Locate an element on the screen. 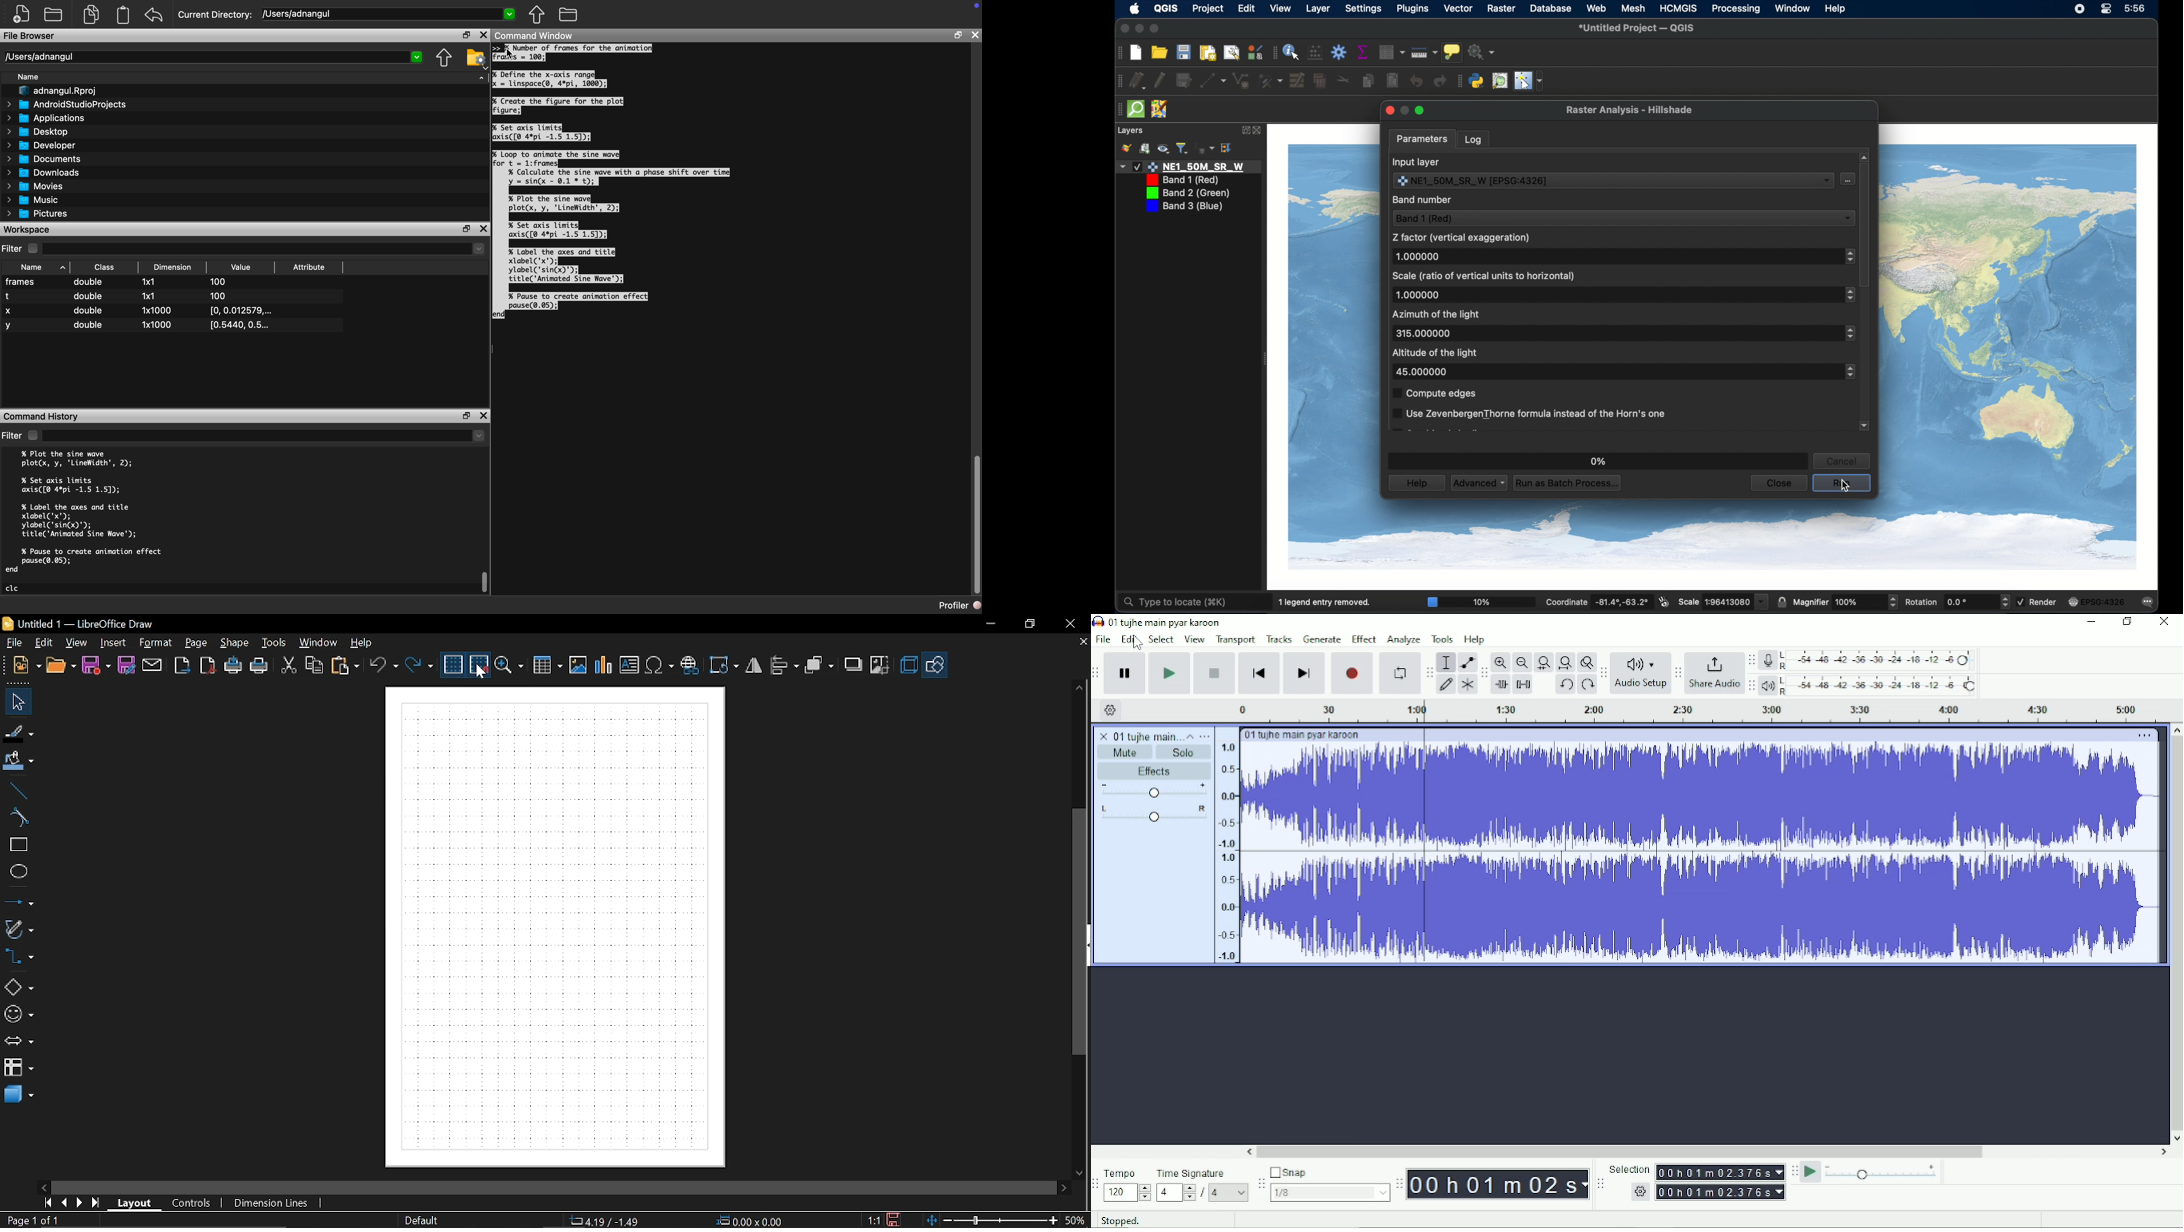 This screenshot has height=1232, width=2184. minimize  is located at coordinates (1404, 111).